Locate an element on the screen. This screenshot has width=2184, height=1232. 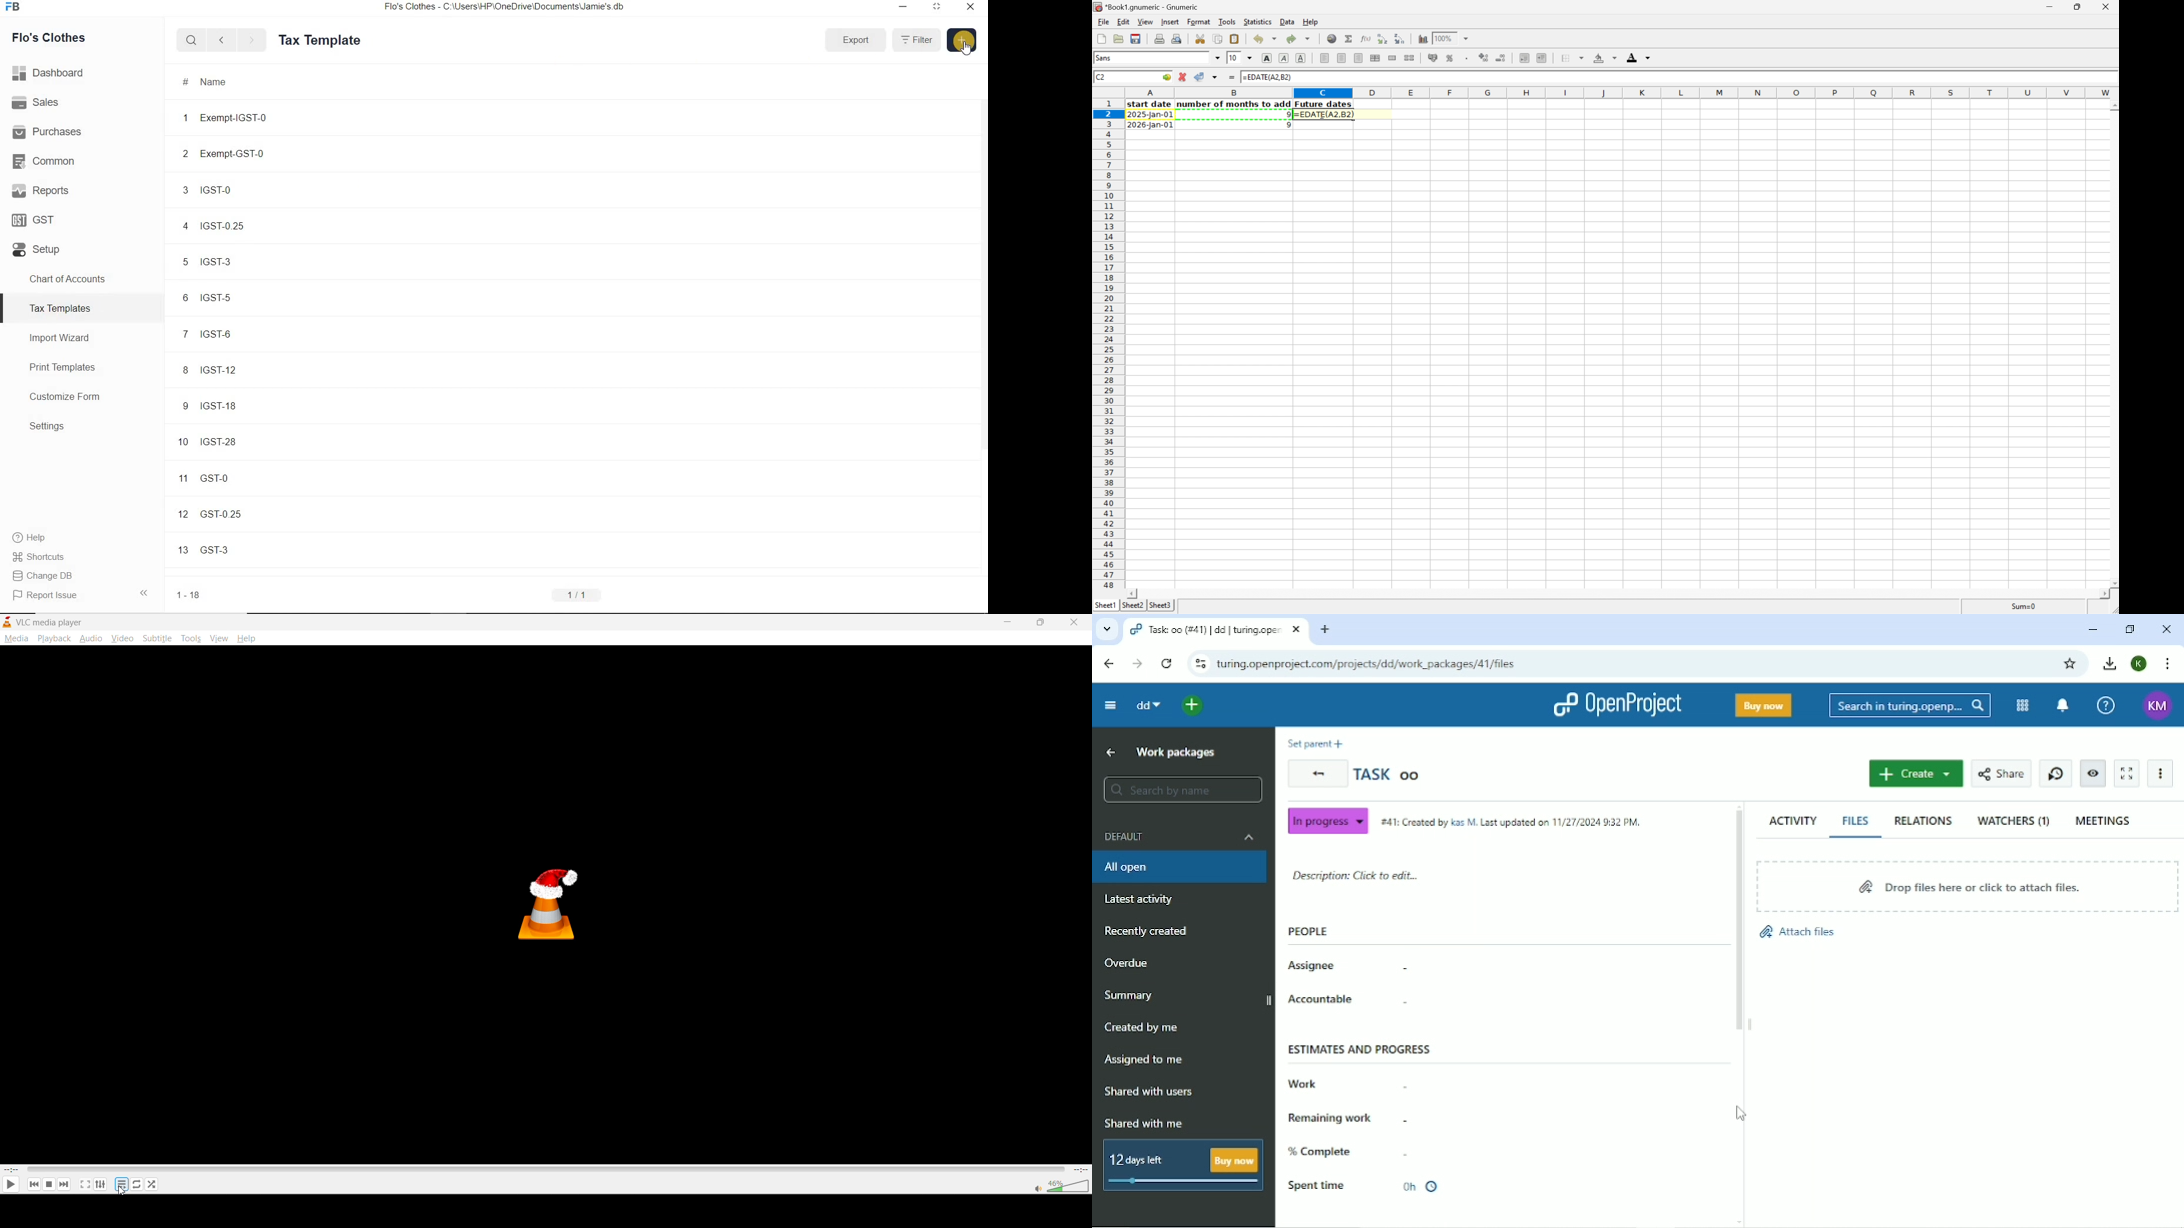
K is located at coordinates (2139, 664).